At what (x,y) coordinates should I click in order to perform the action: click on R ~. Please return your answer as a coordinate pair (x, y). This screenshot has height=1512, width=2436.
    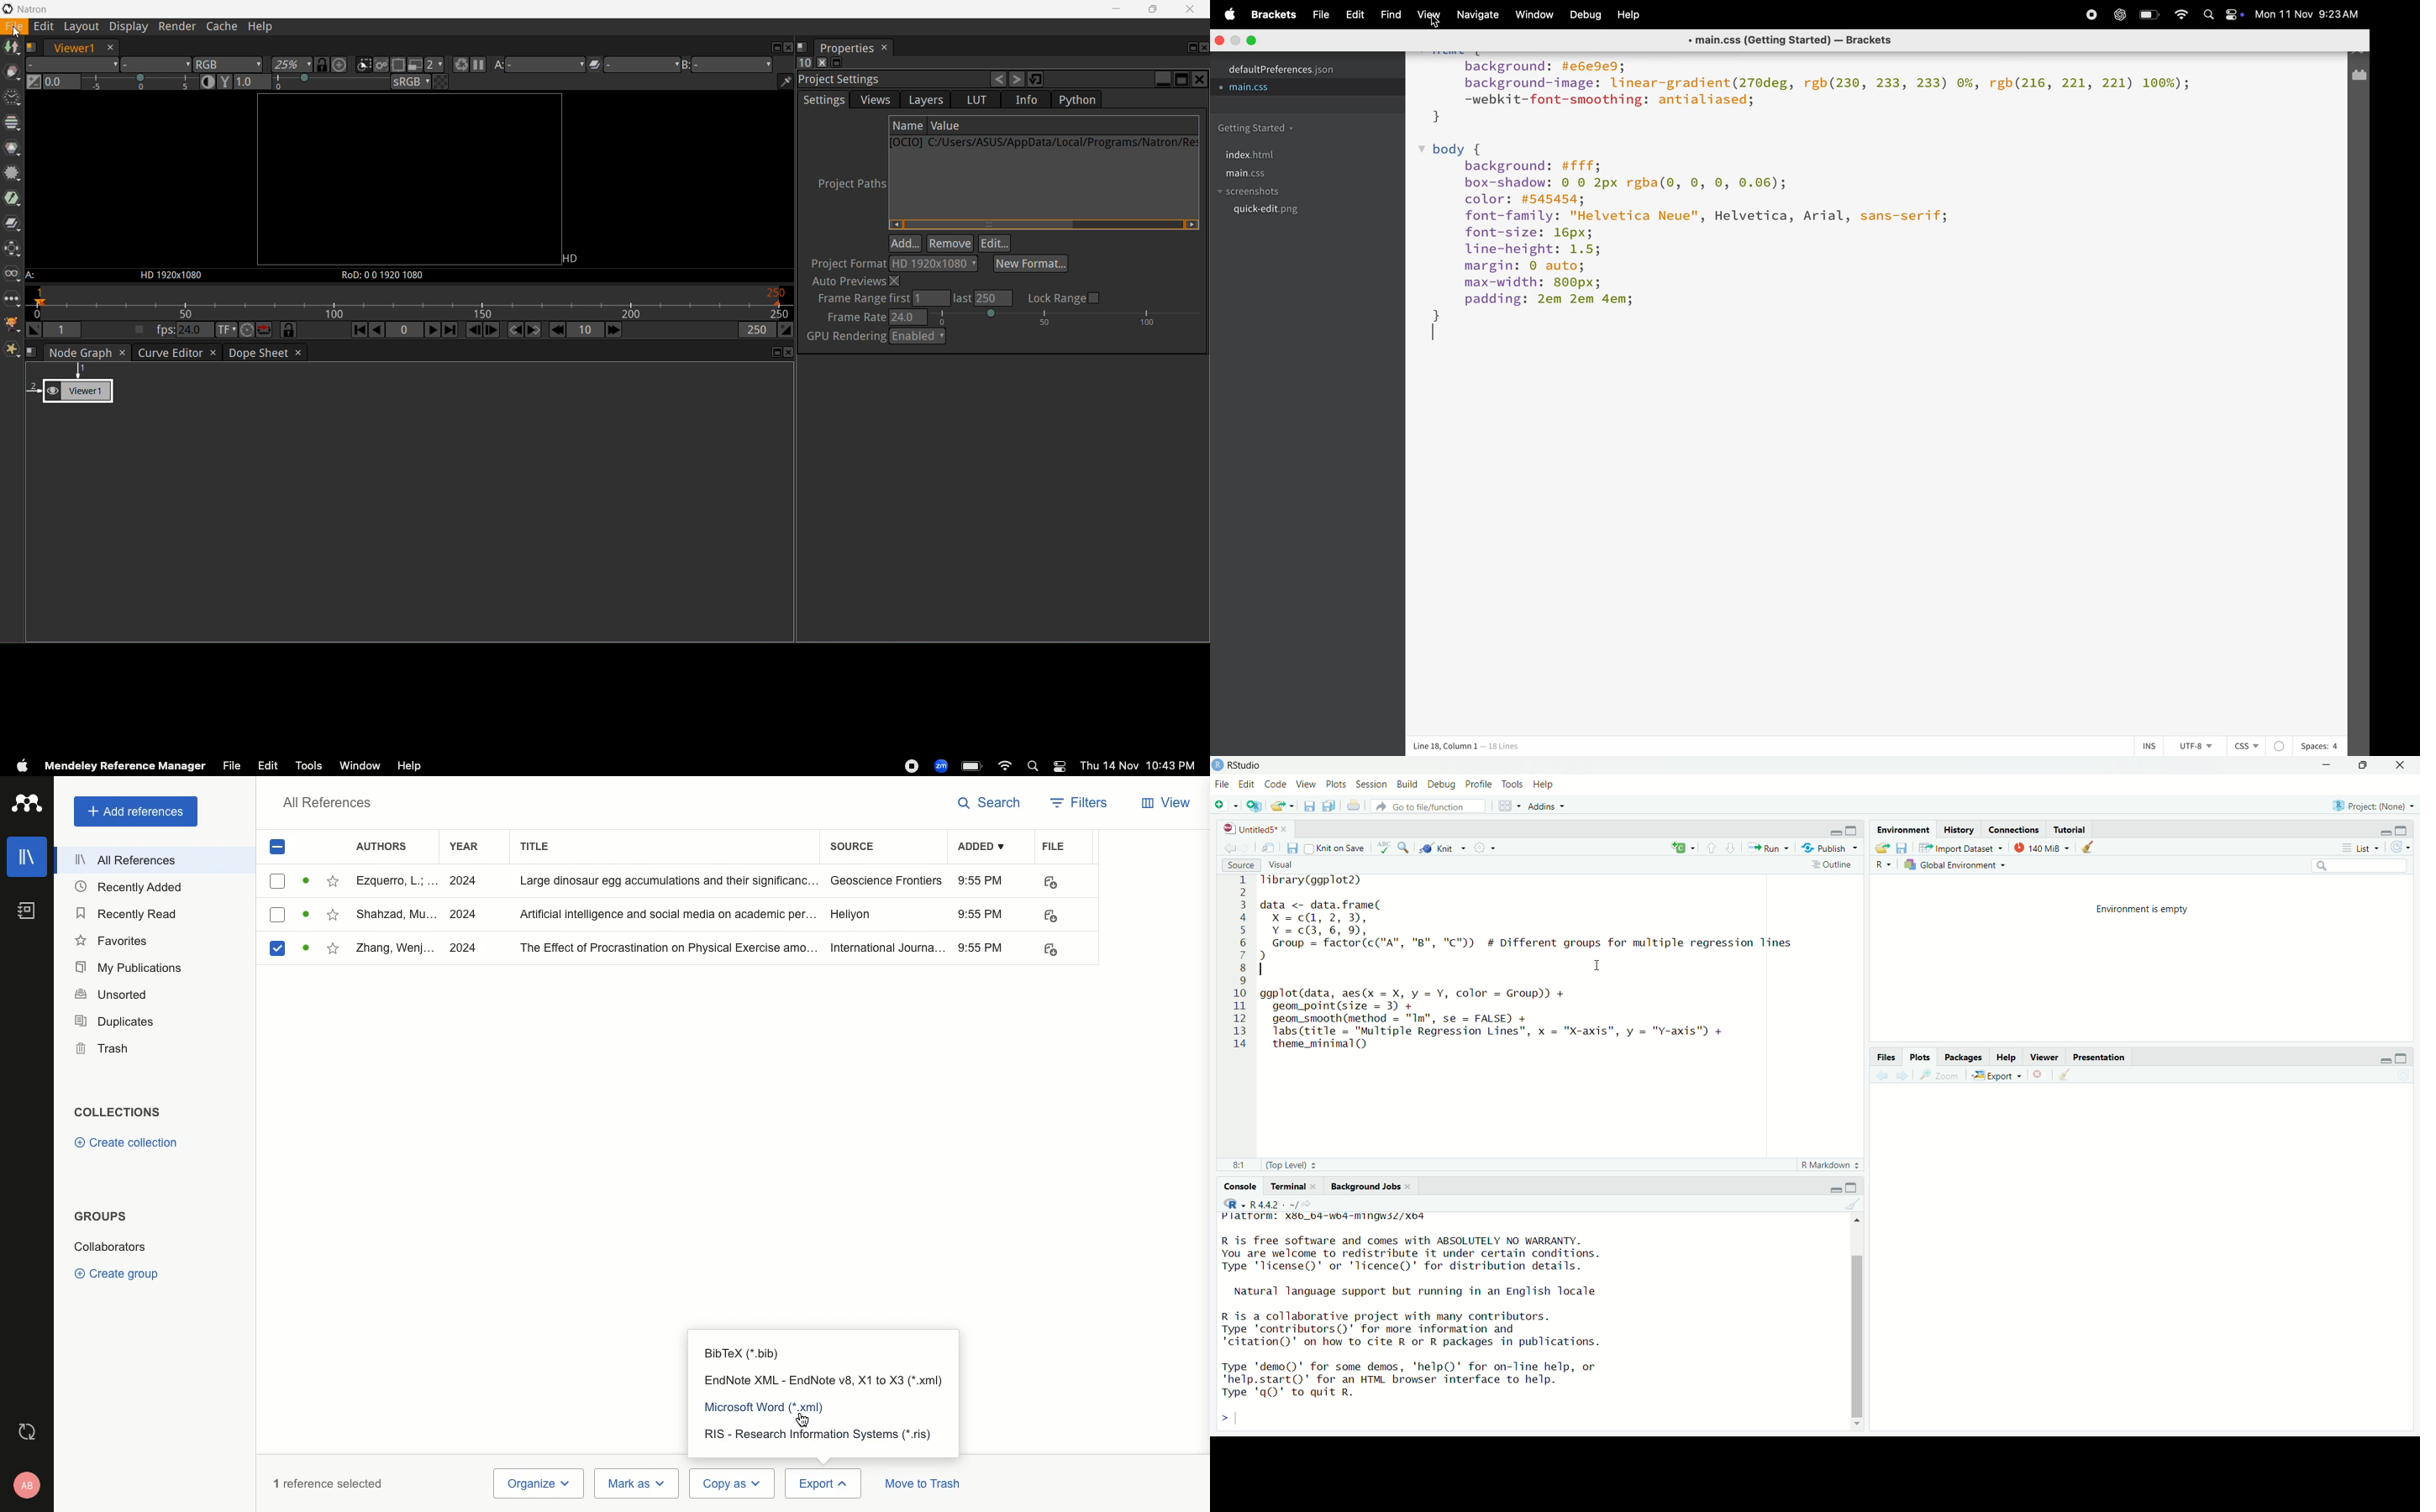
    Looking at the image, I should click on (1885, 862).